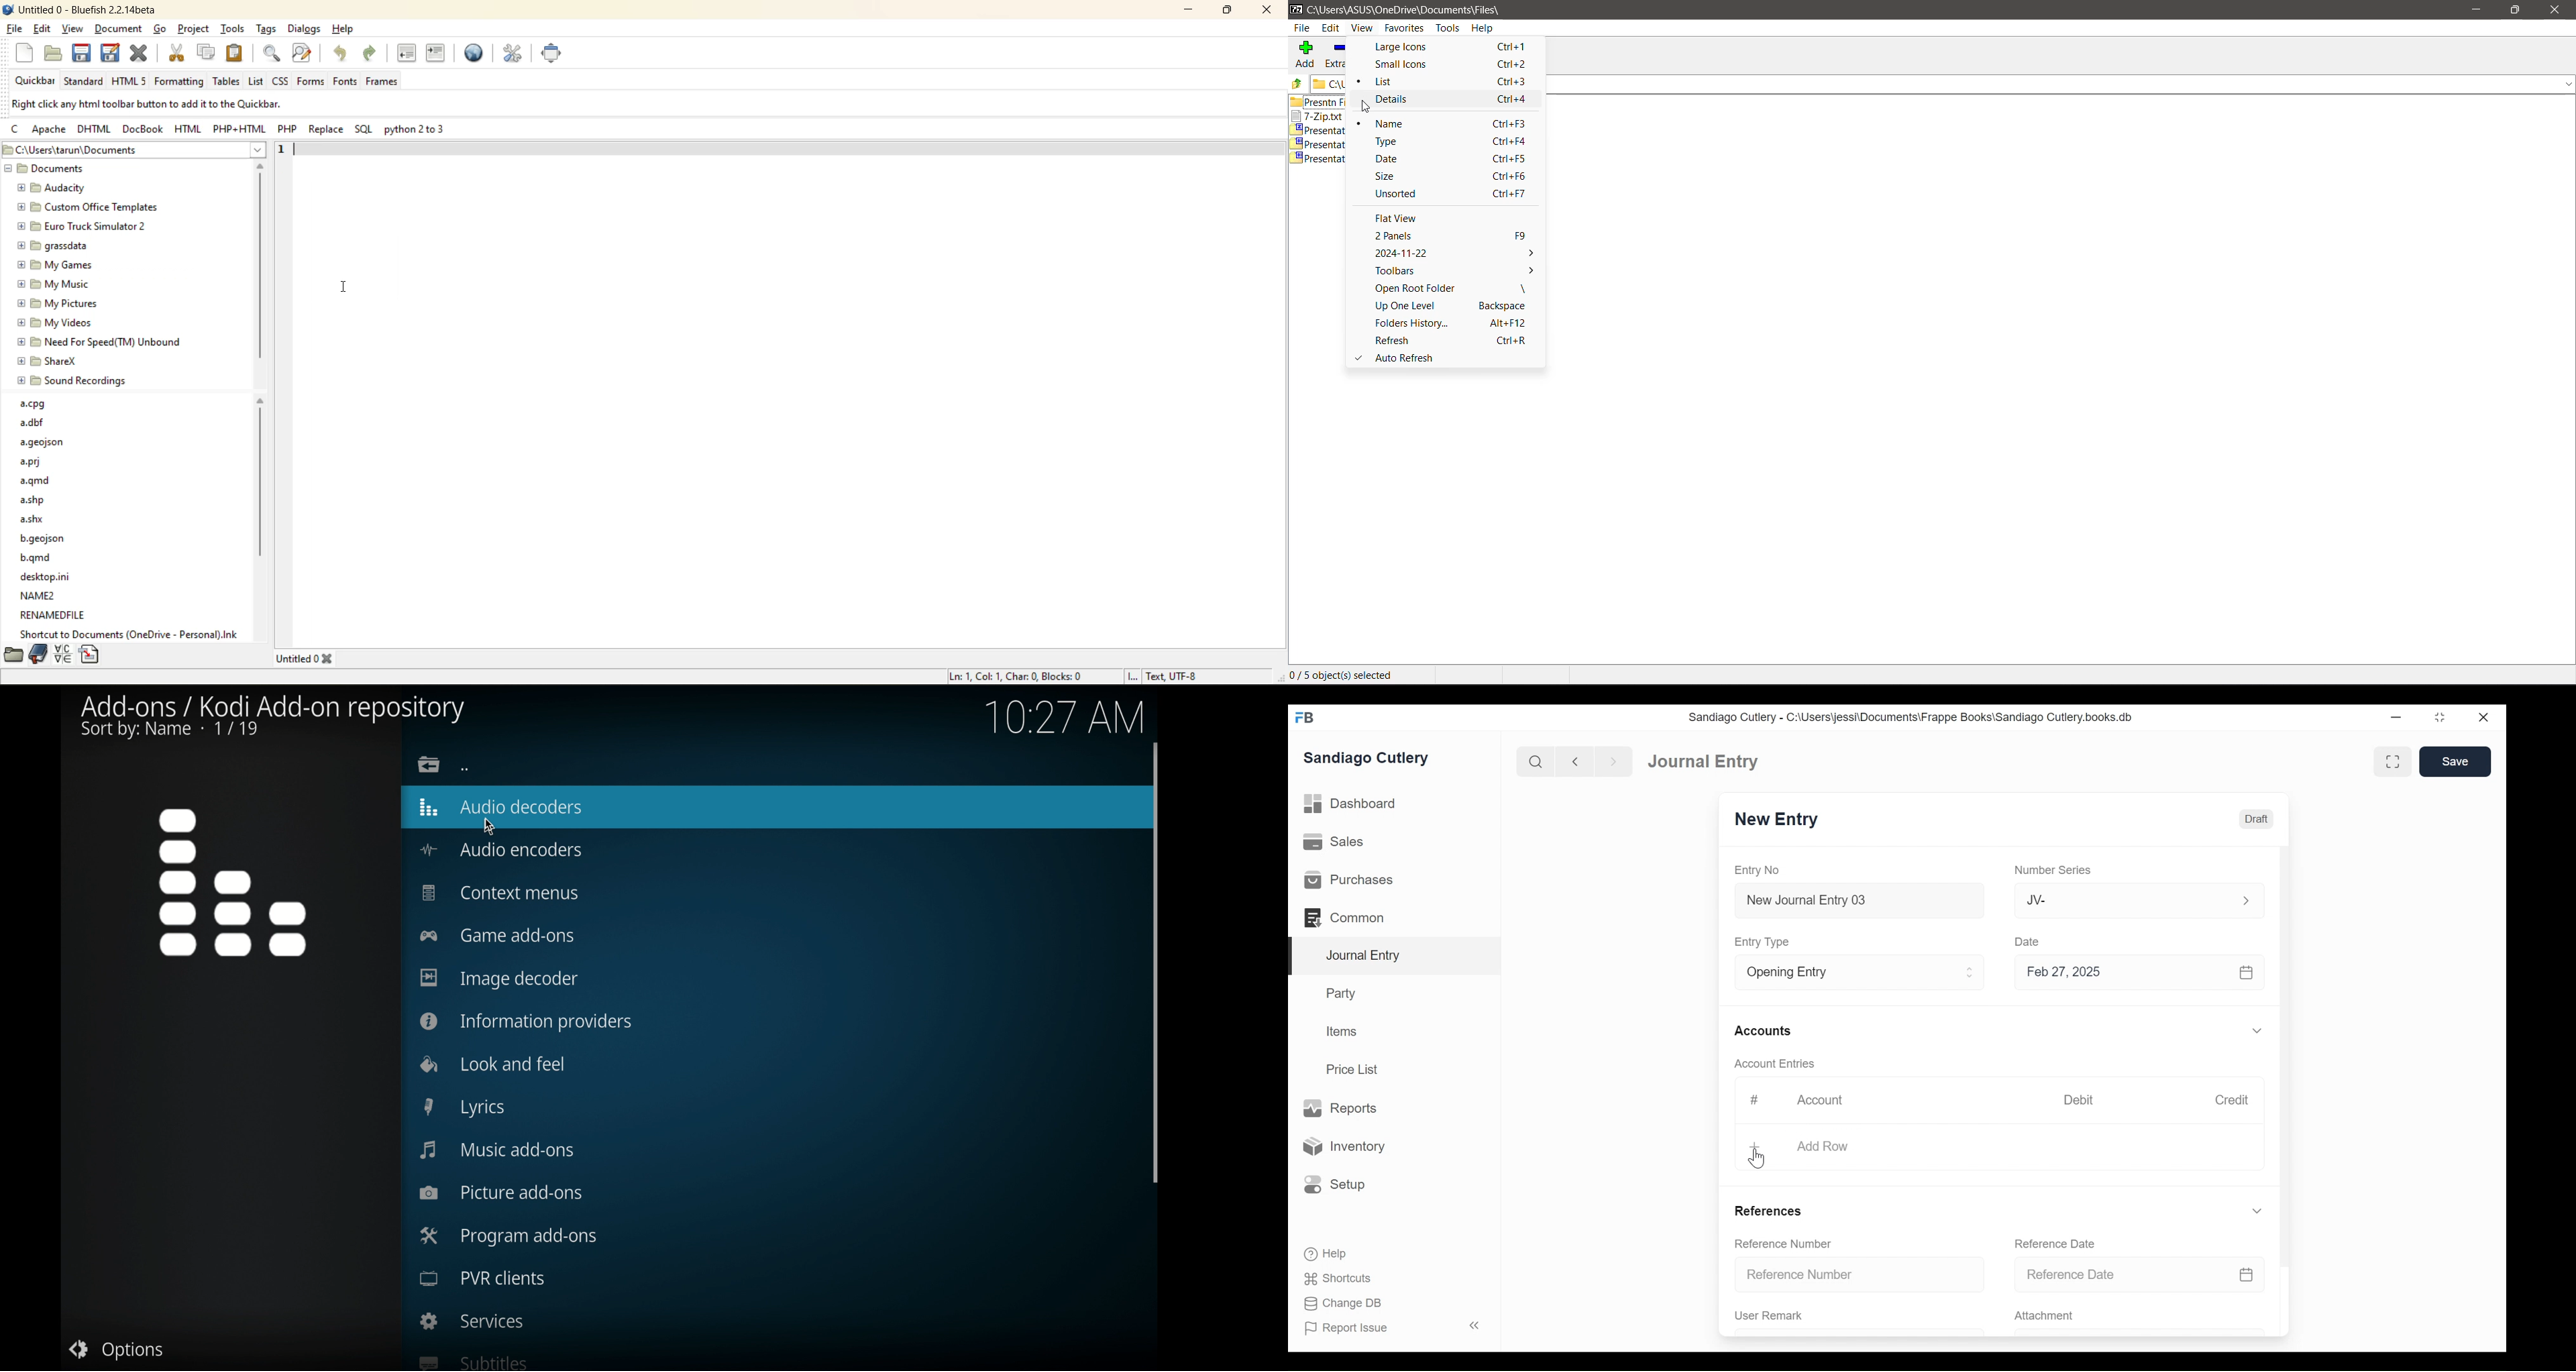 The height and width of the screenshot is (1372, 2576). I want to click on Number Series, so click(2052, 871).